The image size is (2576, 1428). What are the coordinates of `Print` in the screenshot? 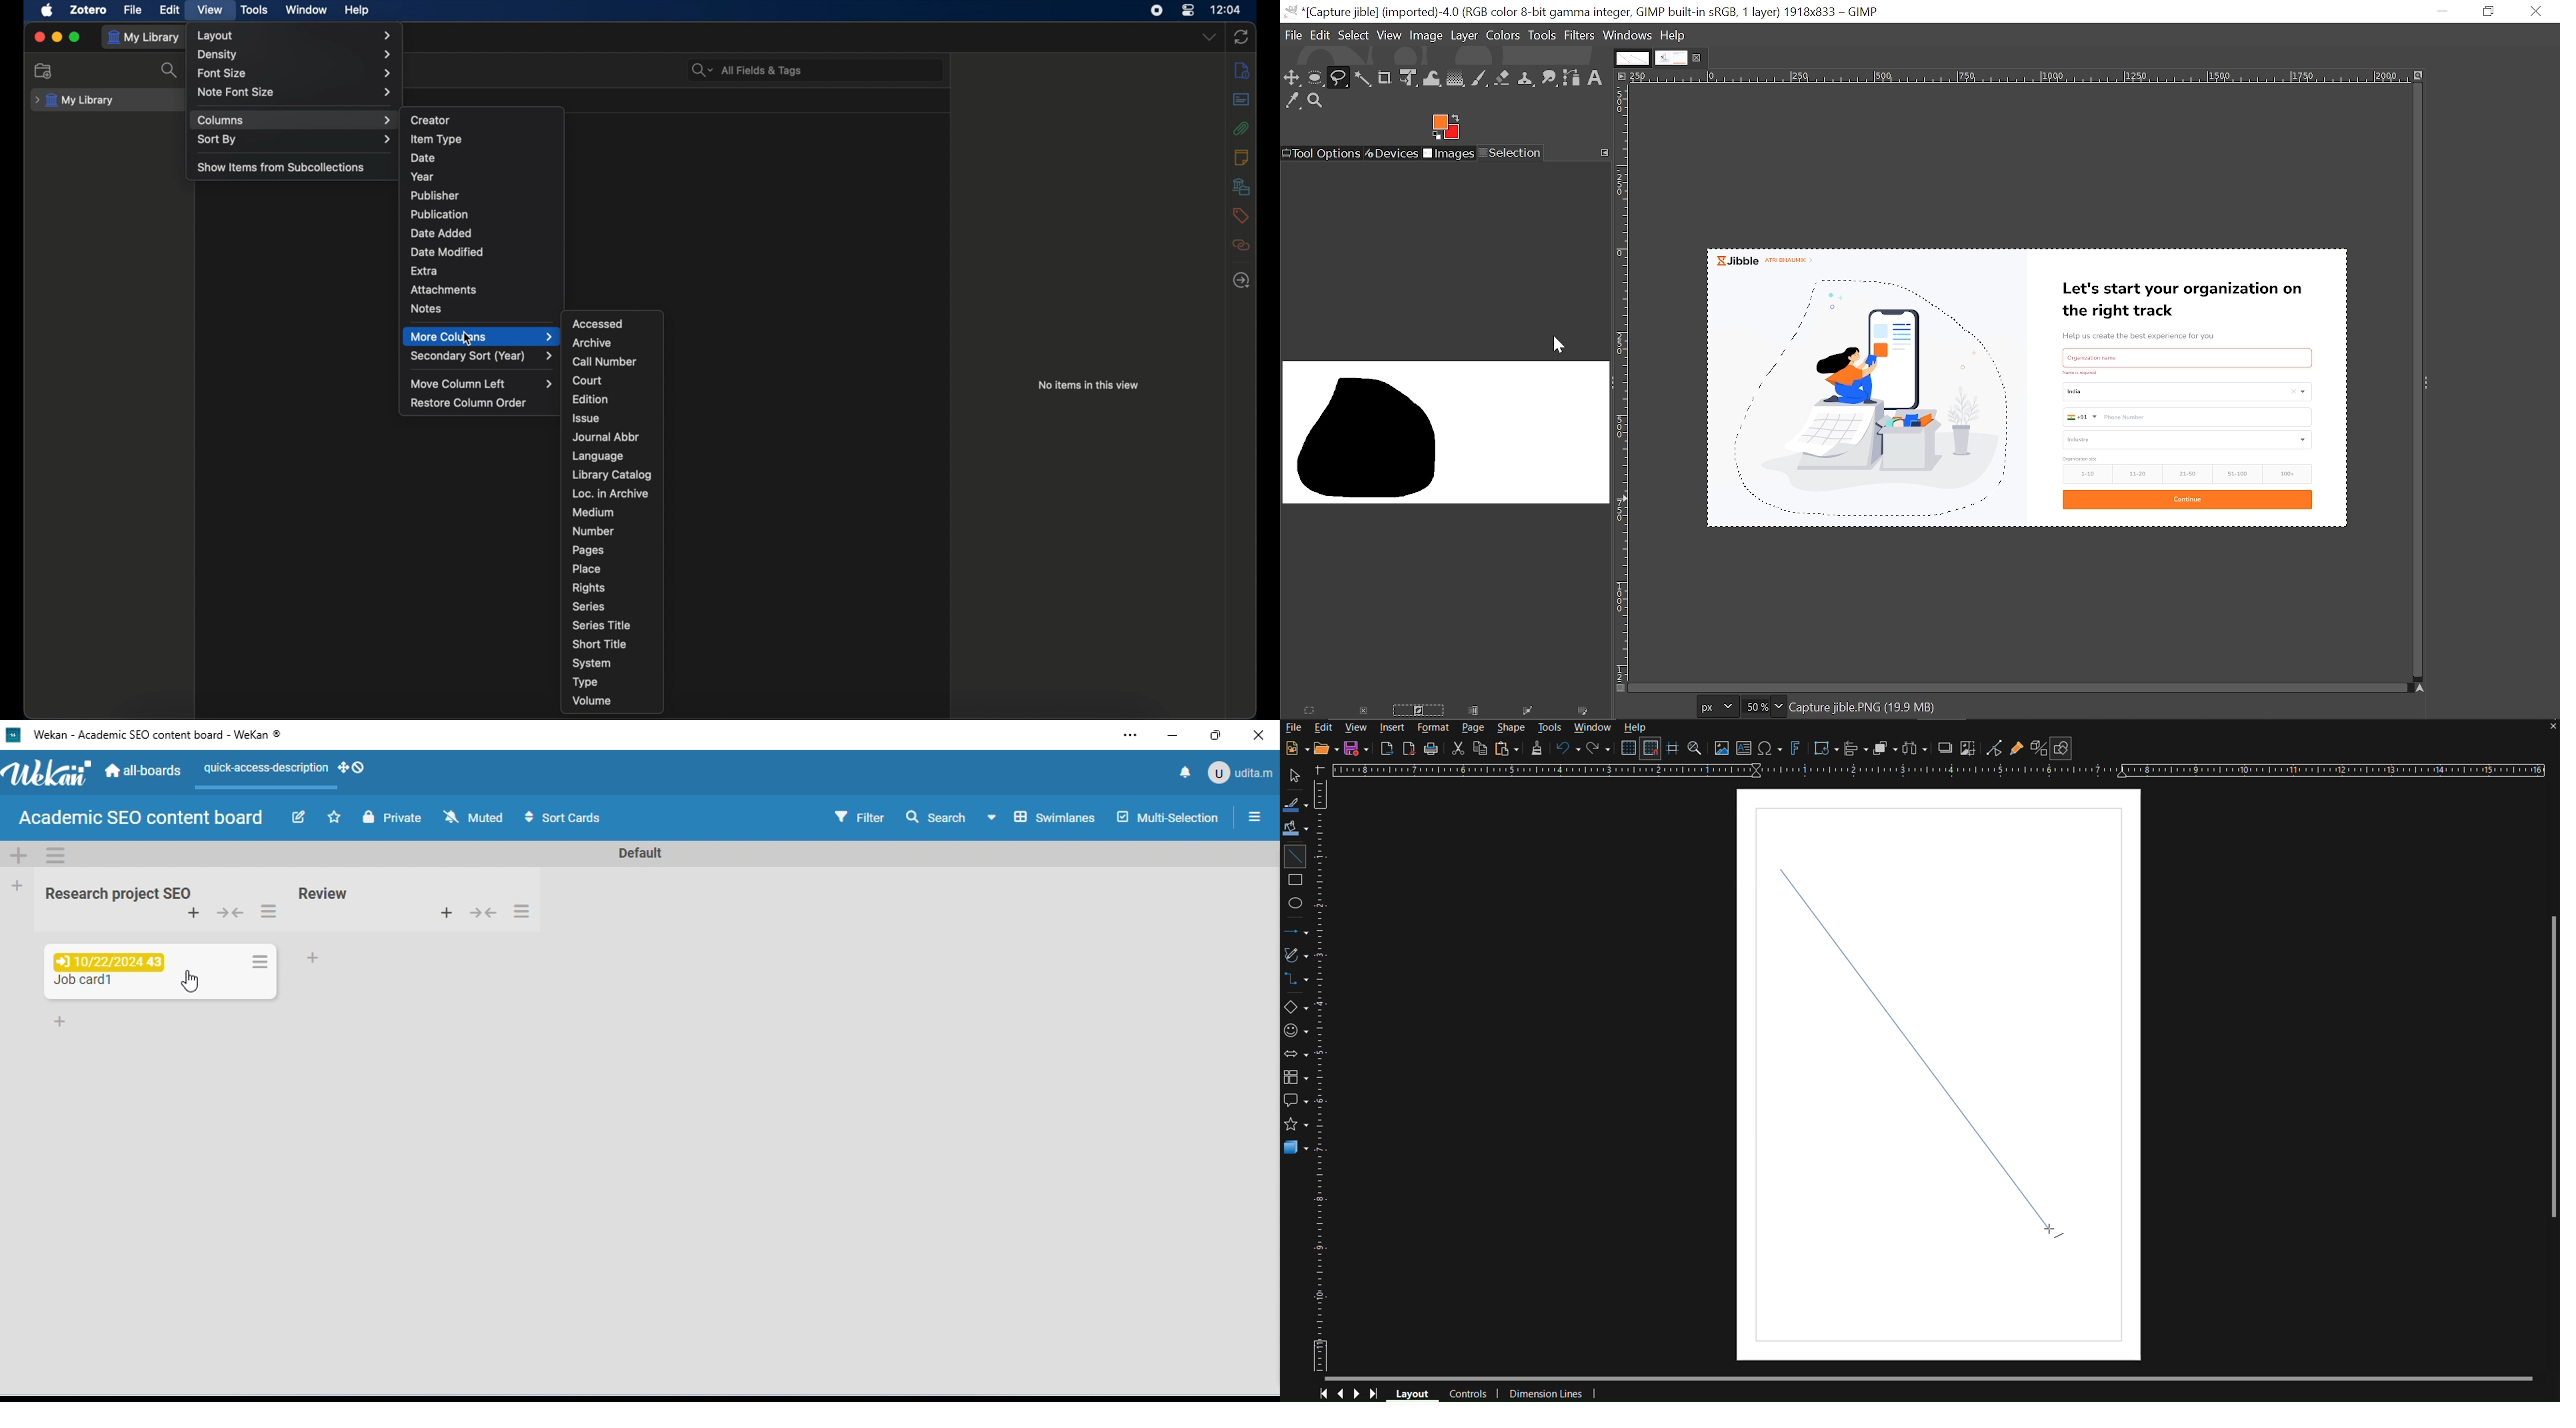 It's located at (1433, 749).